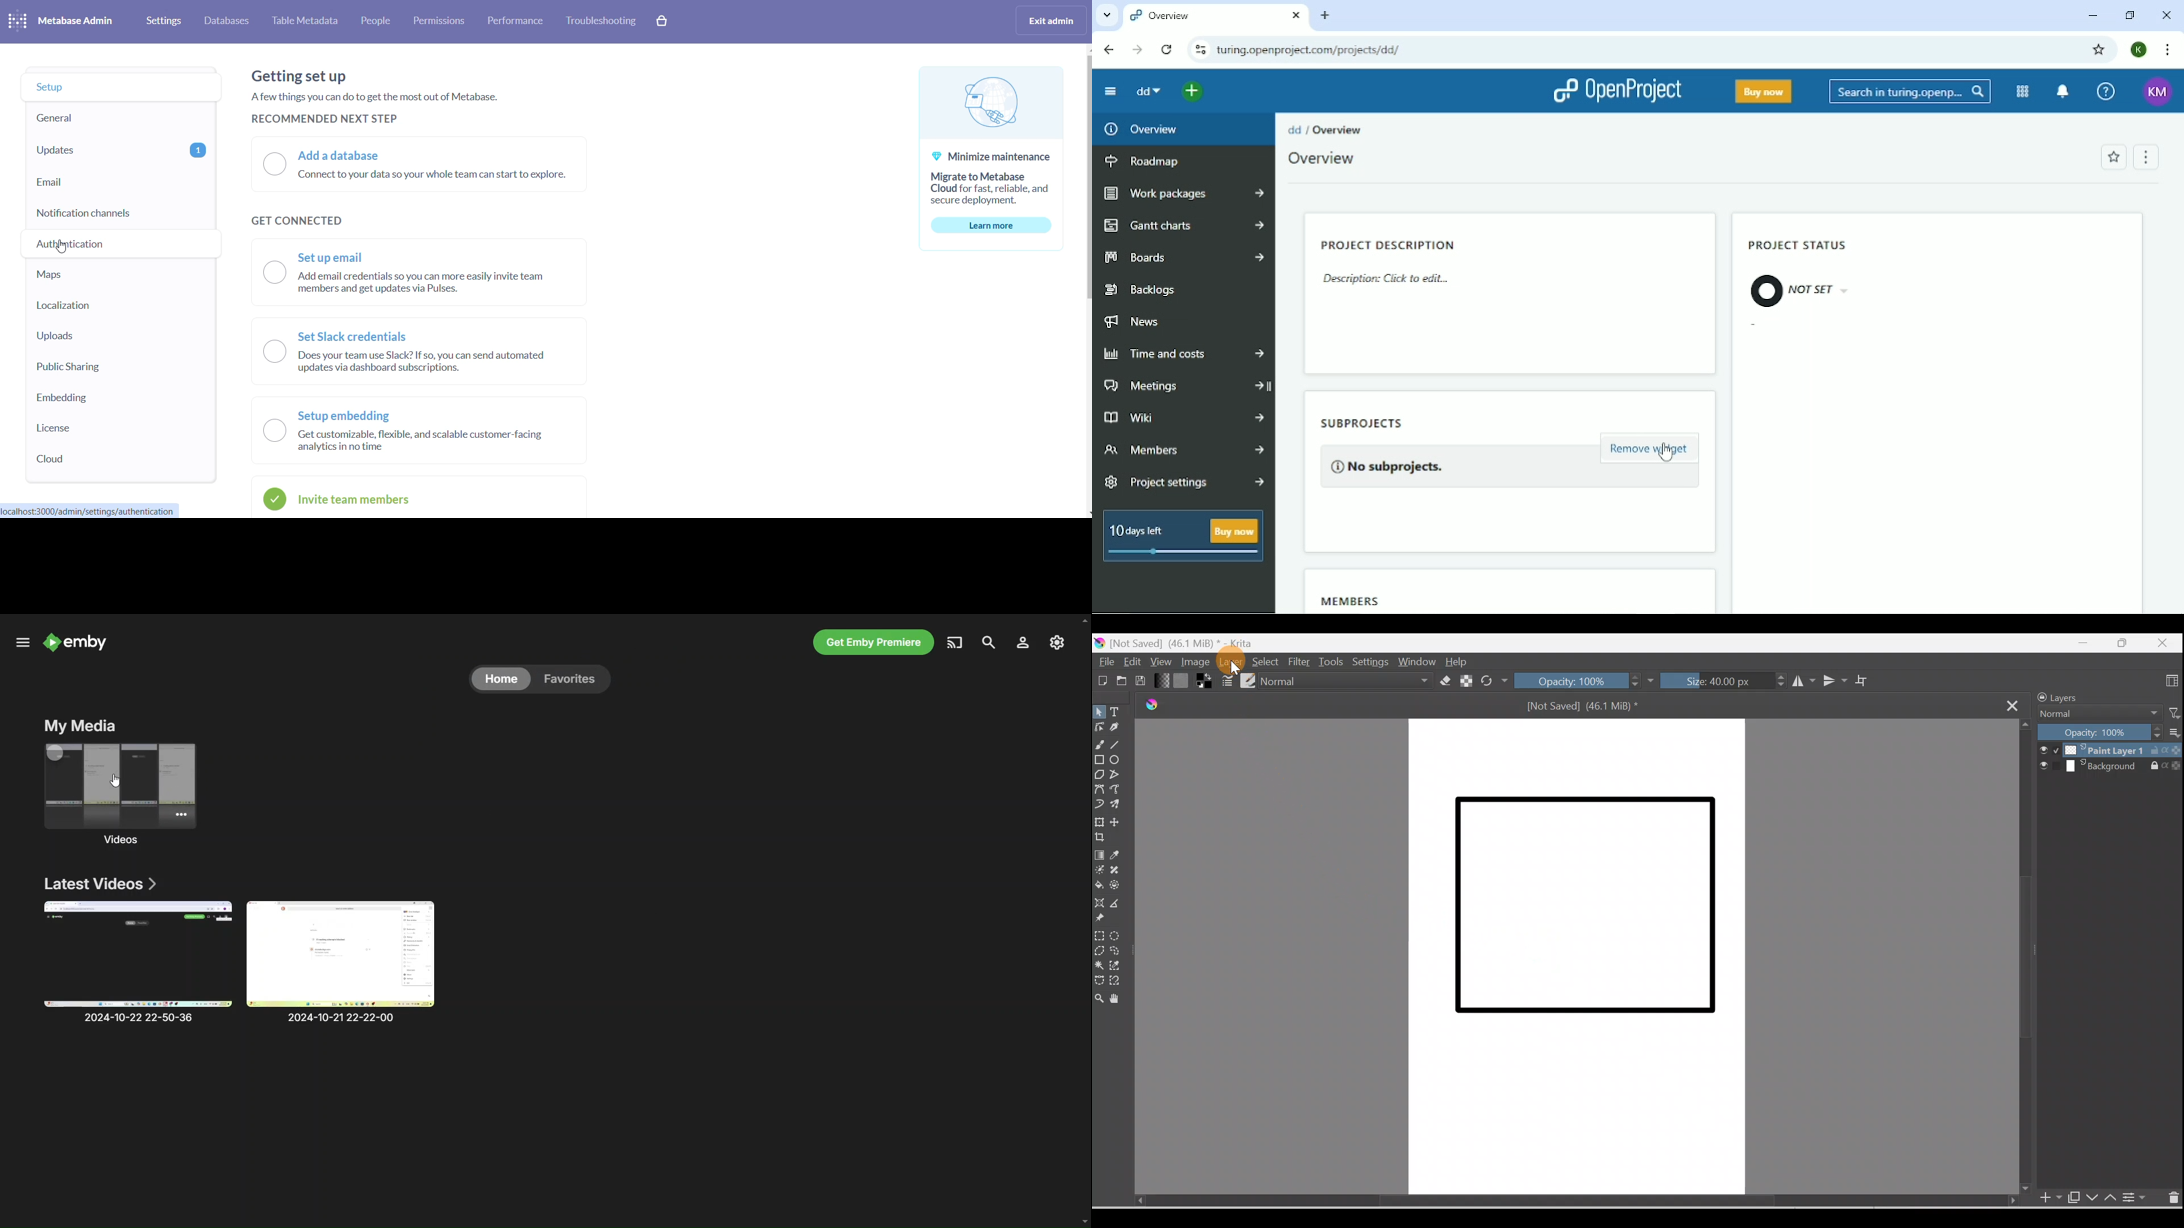  What do you see at coordinates (1326, 15) in the screenshot?
I see `New tab` at bounding box center [1326, 15].